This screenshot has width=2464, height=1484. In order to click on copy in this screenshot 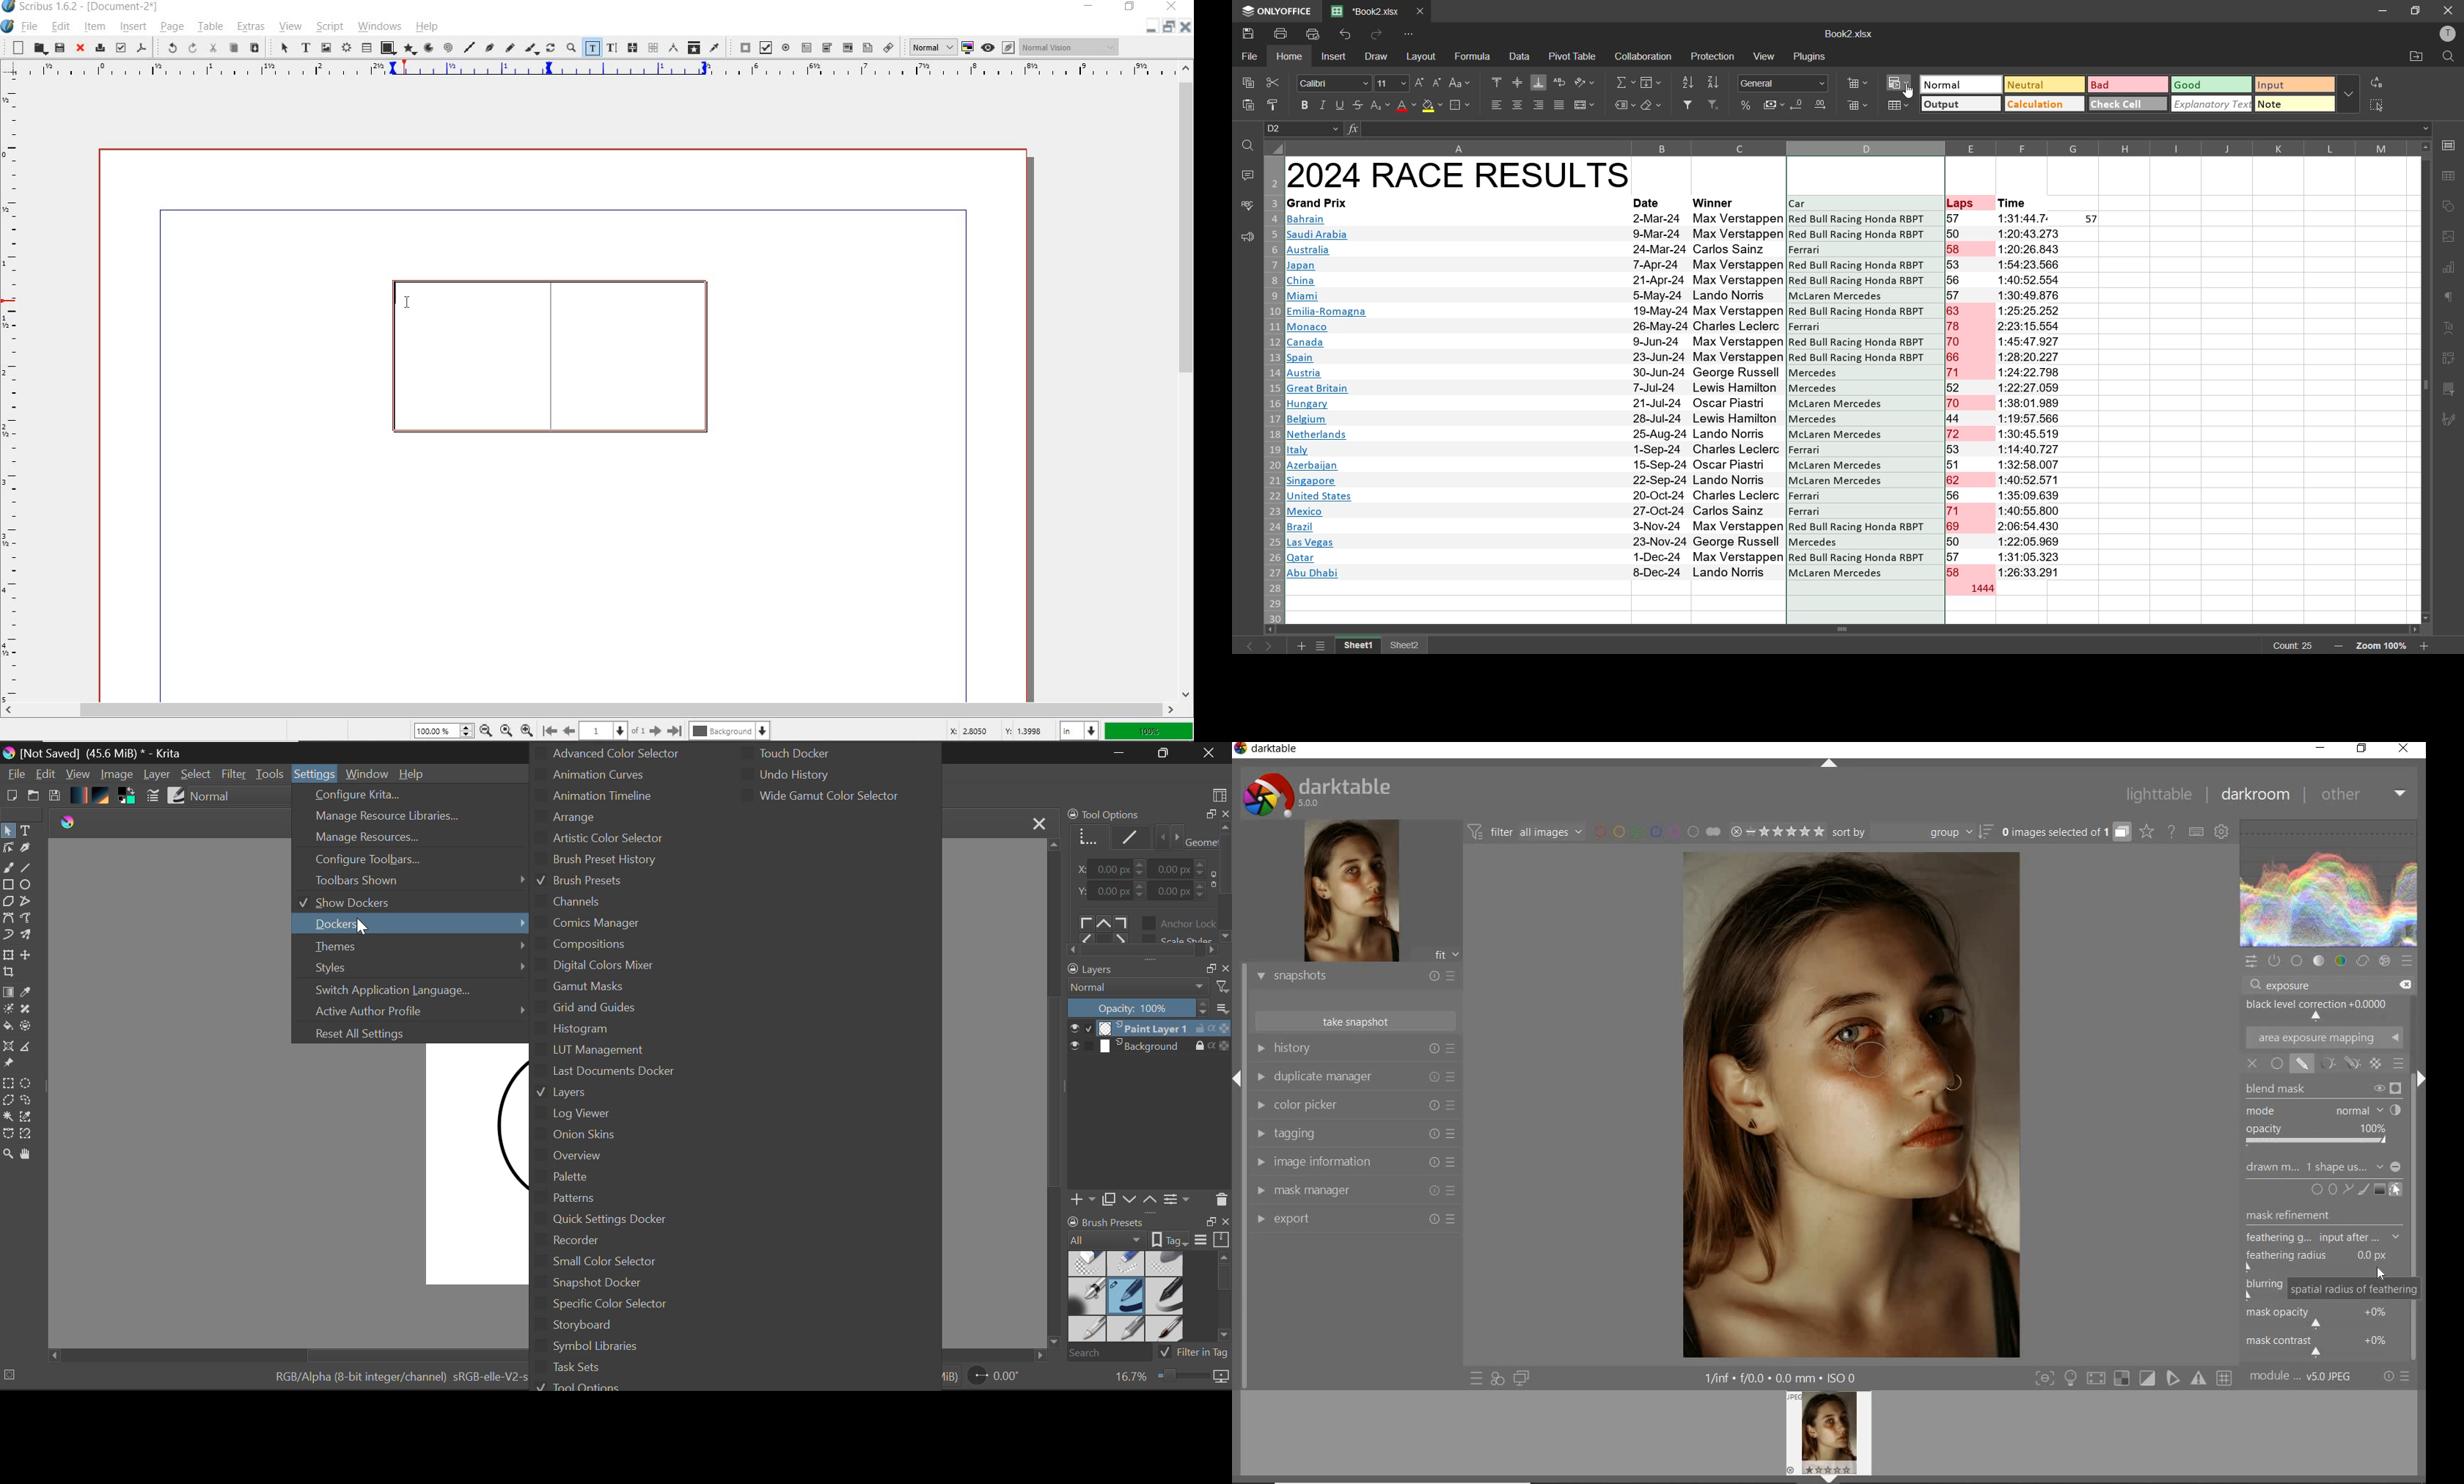, I will do `click(1245, 80)`.